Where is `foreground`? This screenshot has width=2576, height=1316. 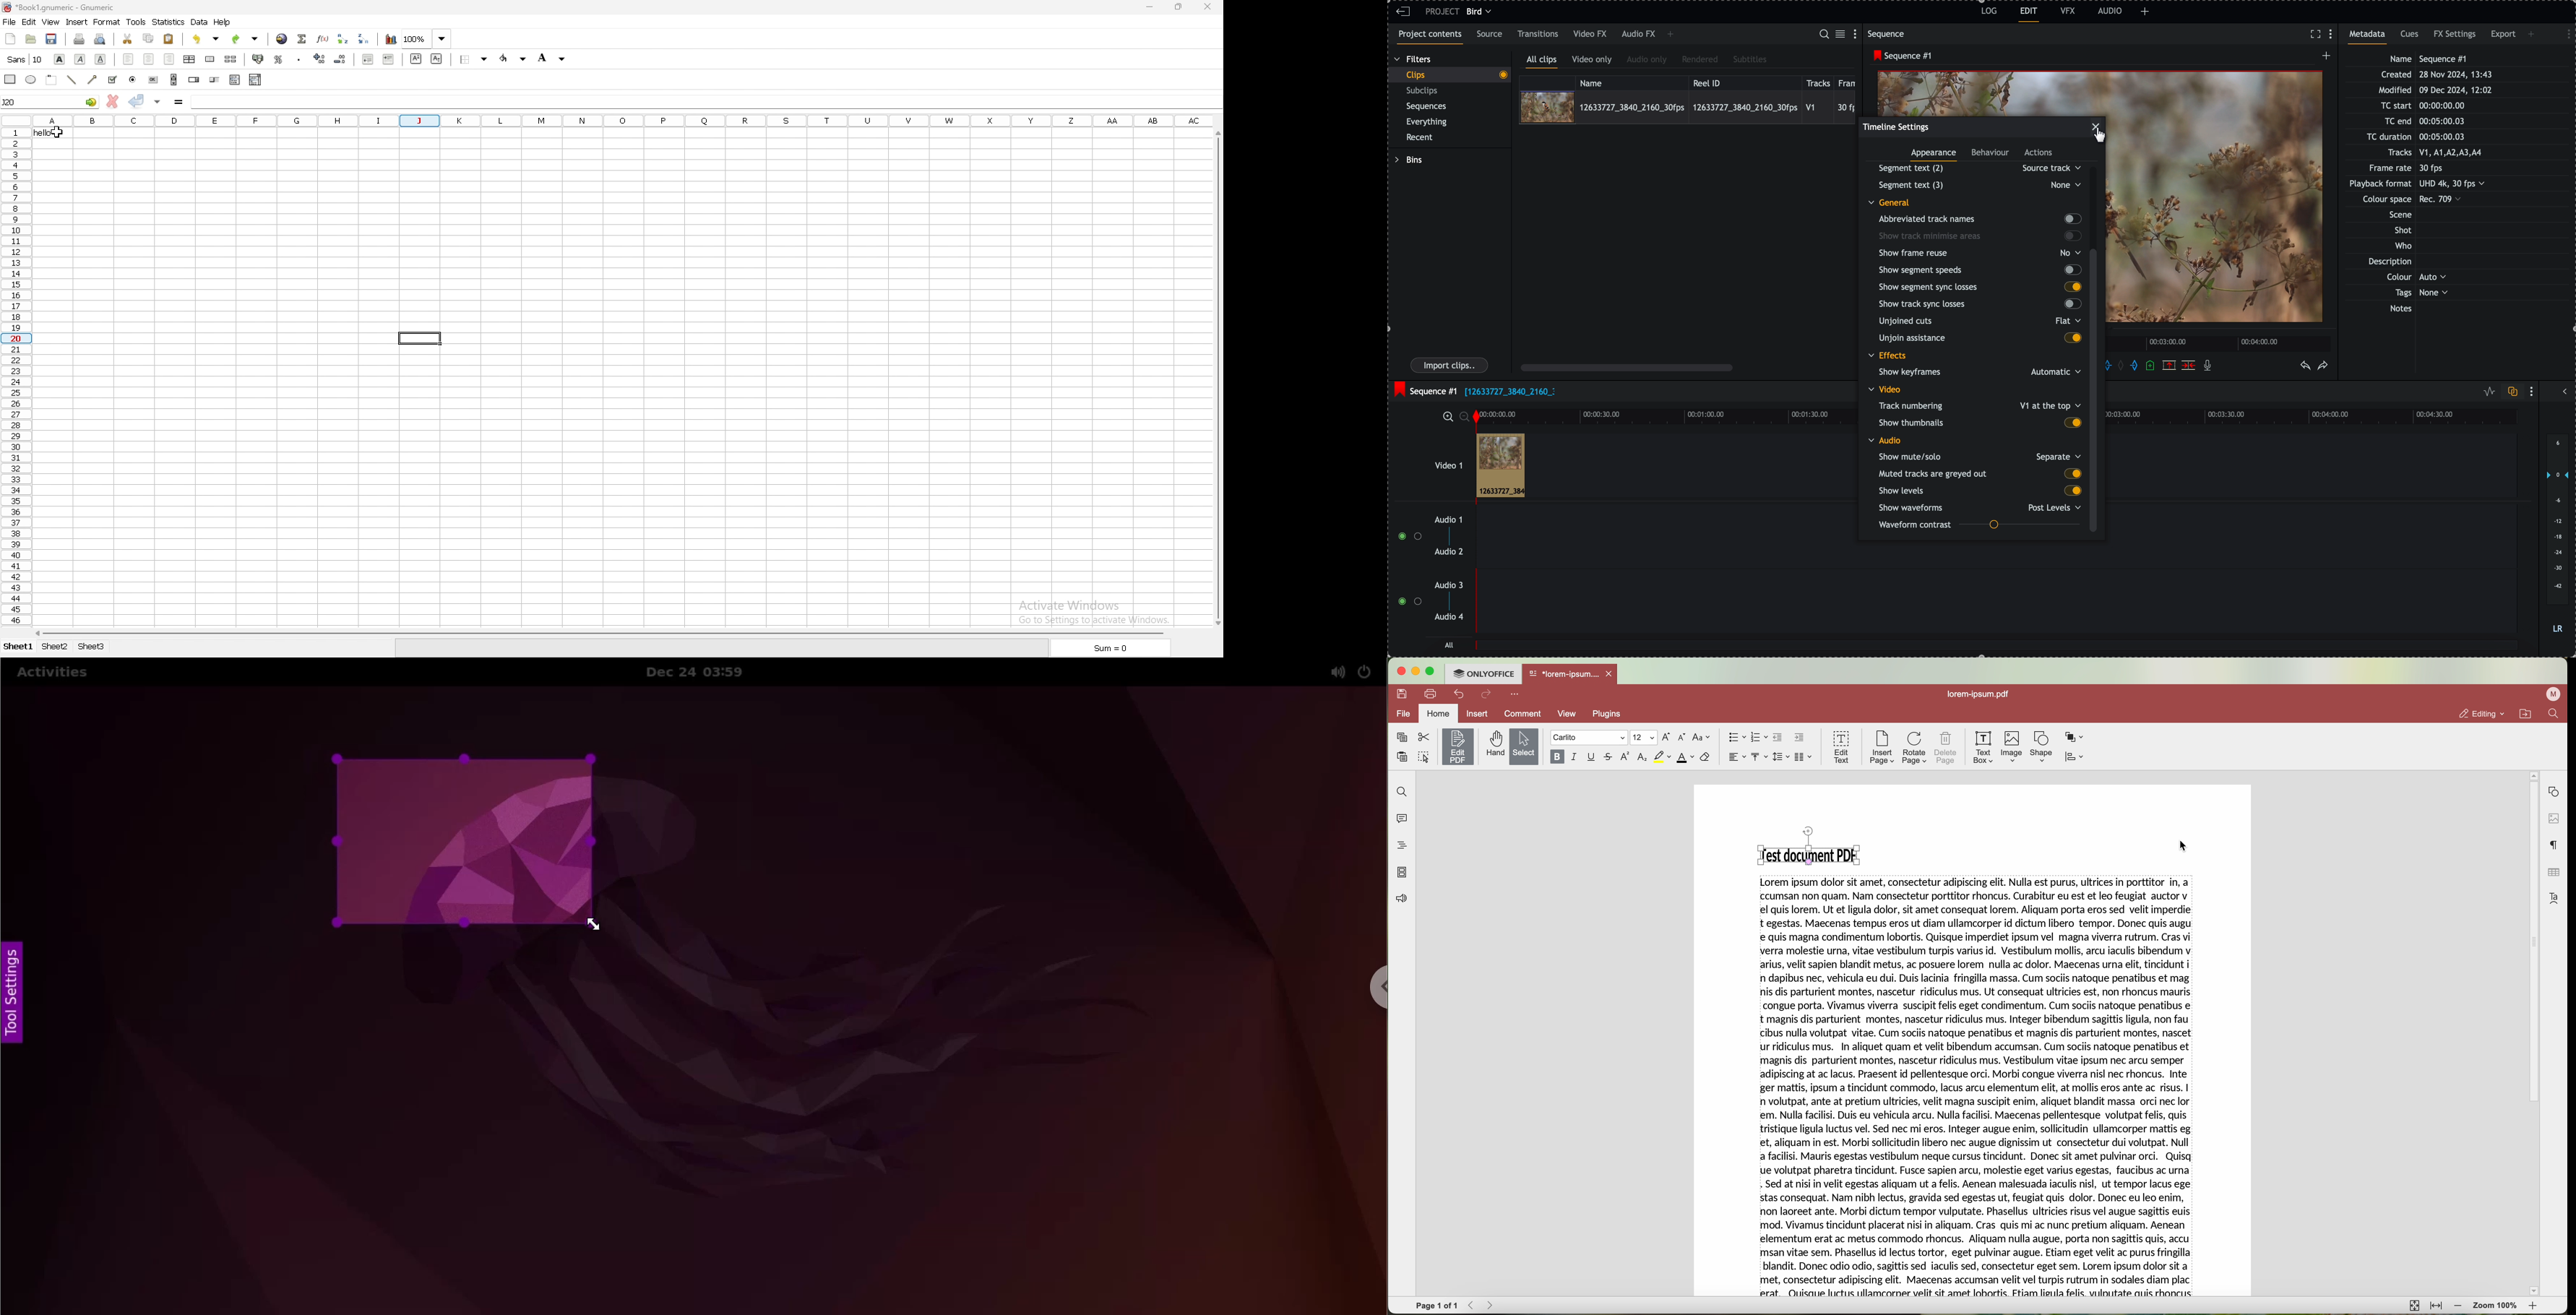 foreground is located at coordinates (553, 57).